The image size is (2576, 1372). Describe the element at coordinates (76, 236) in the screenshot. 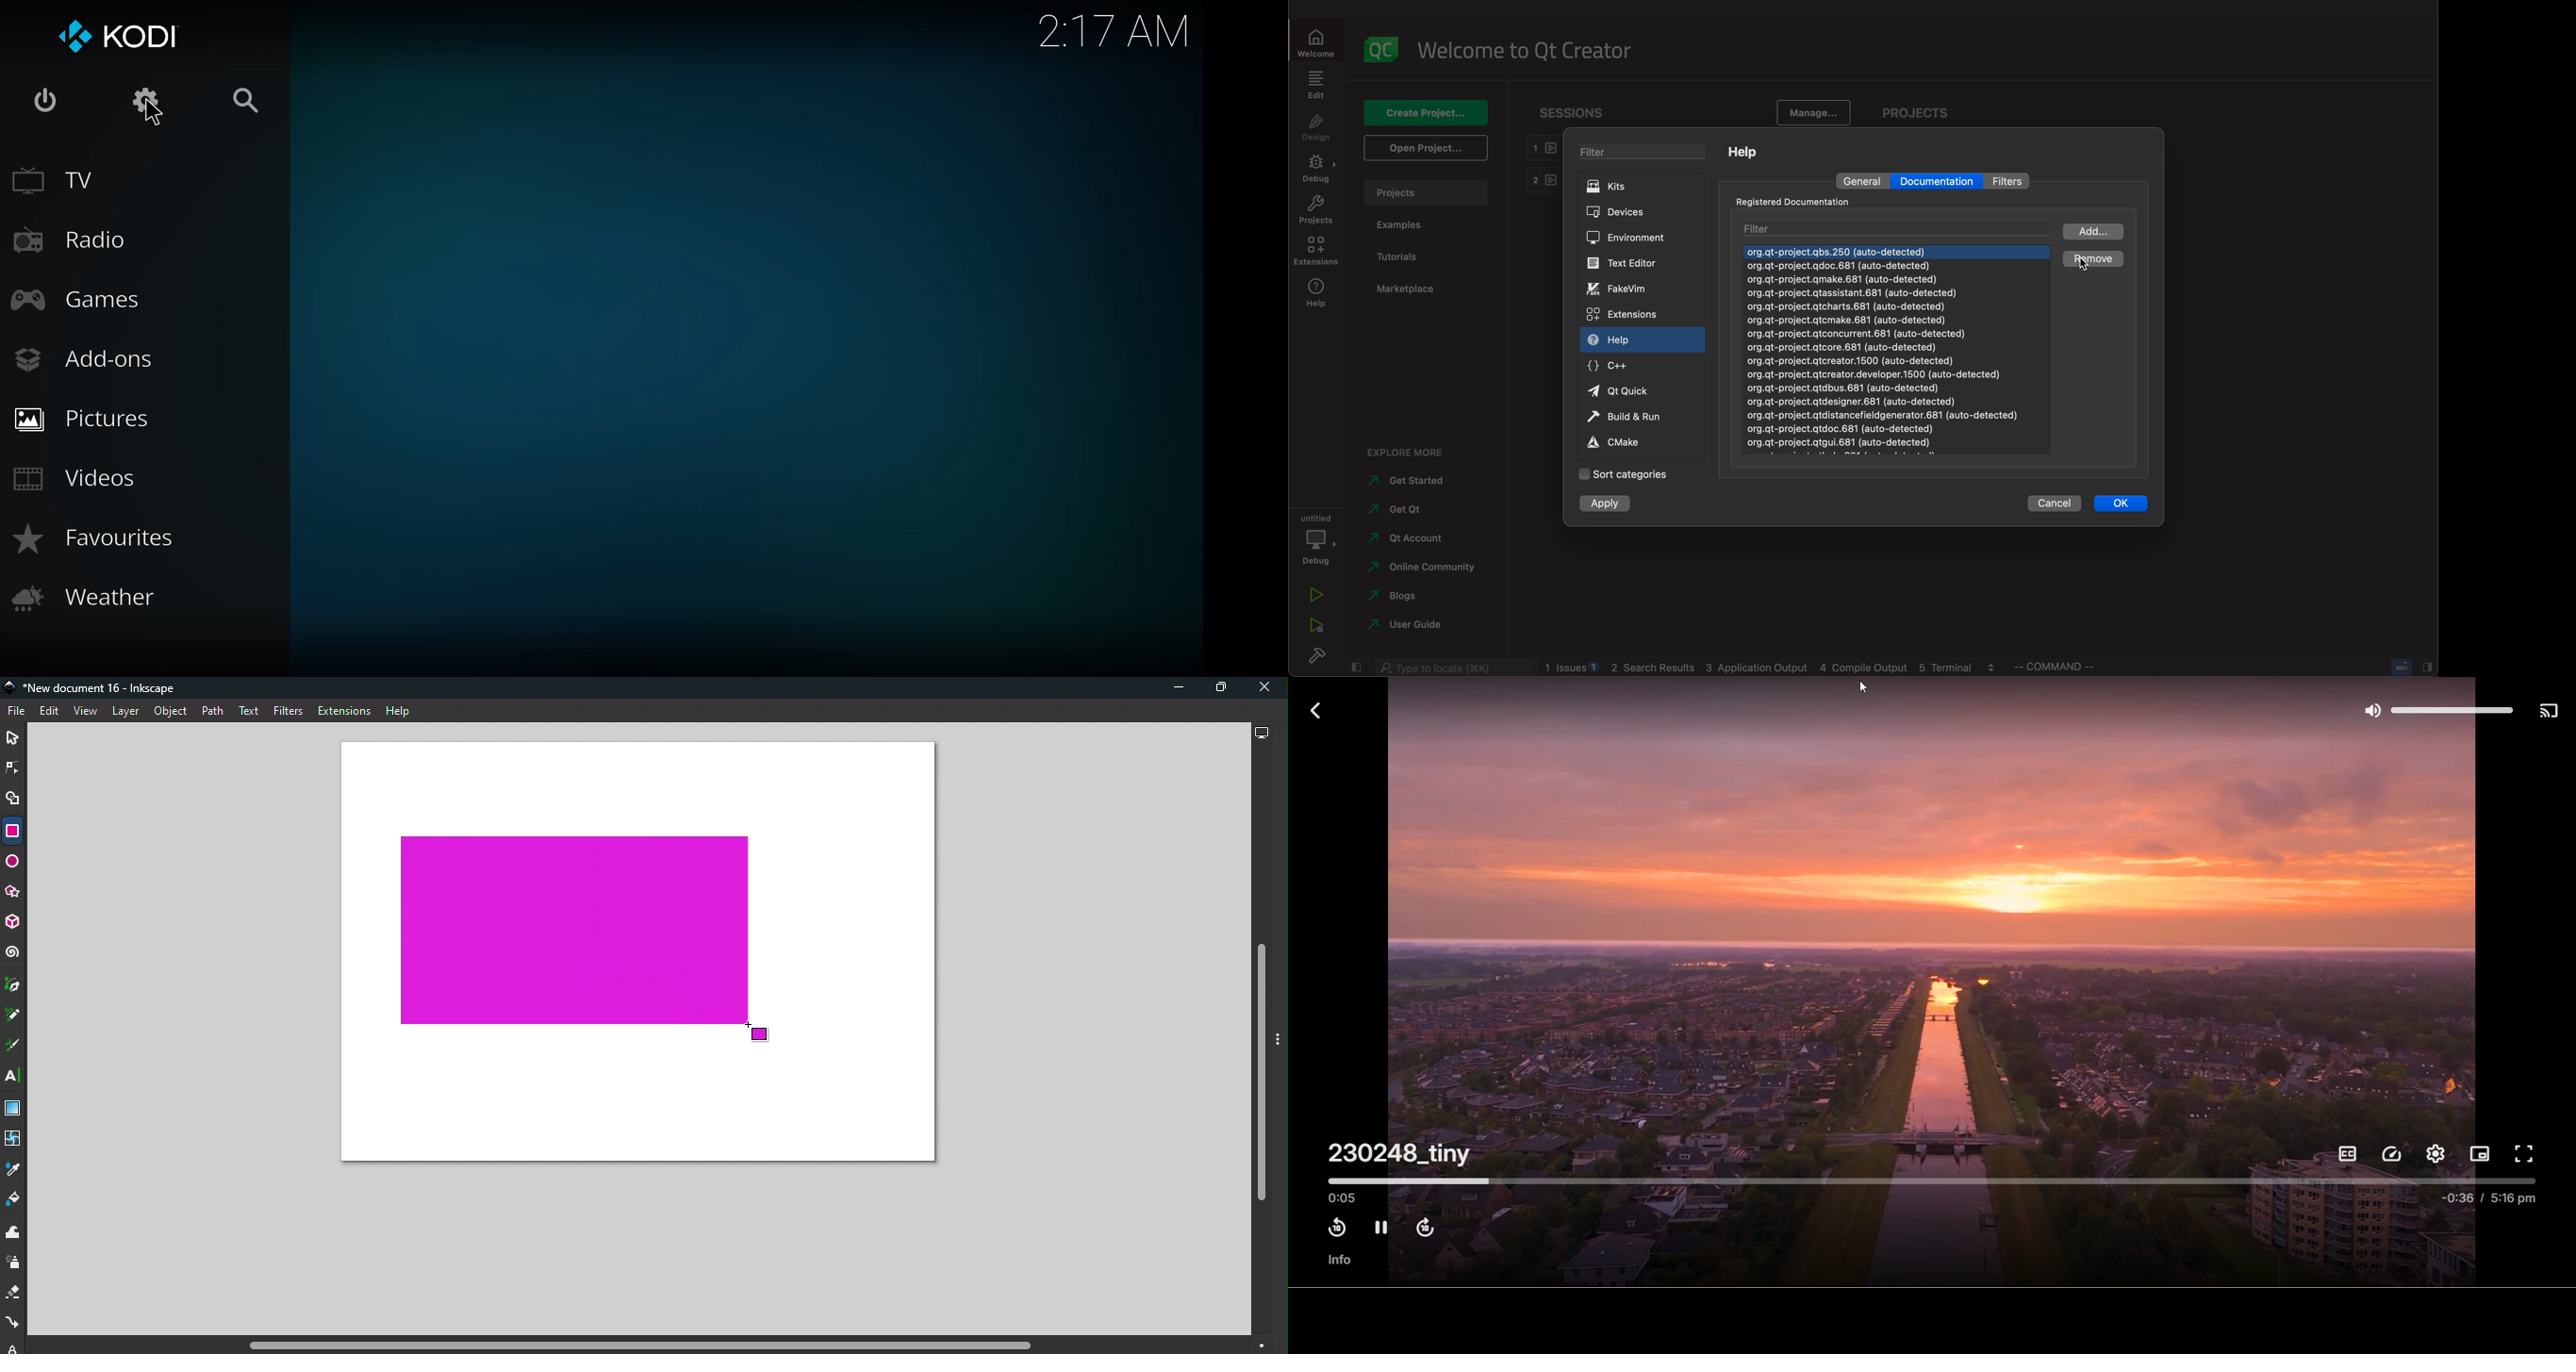

I see `radio` at that location.